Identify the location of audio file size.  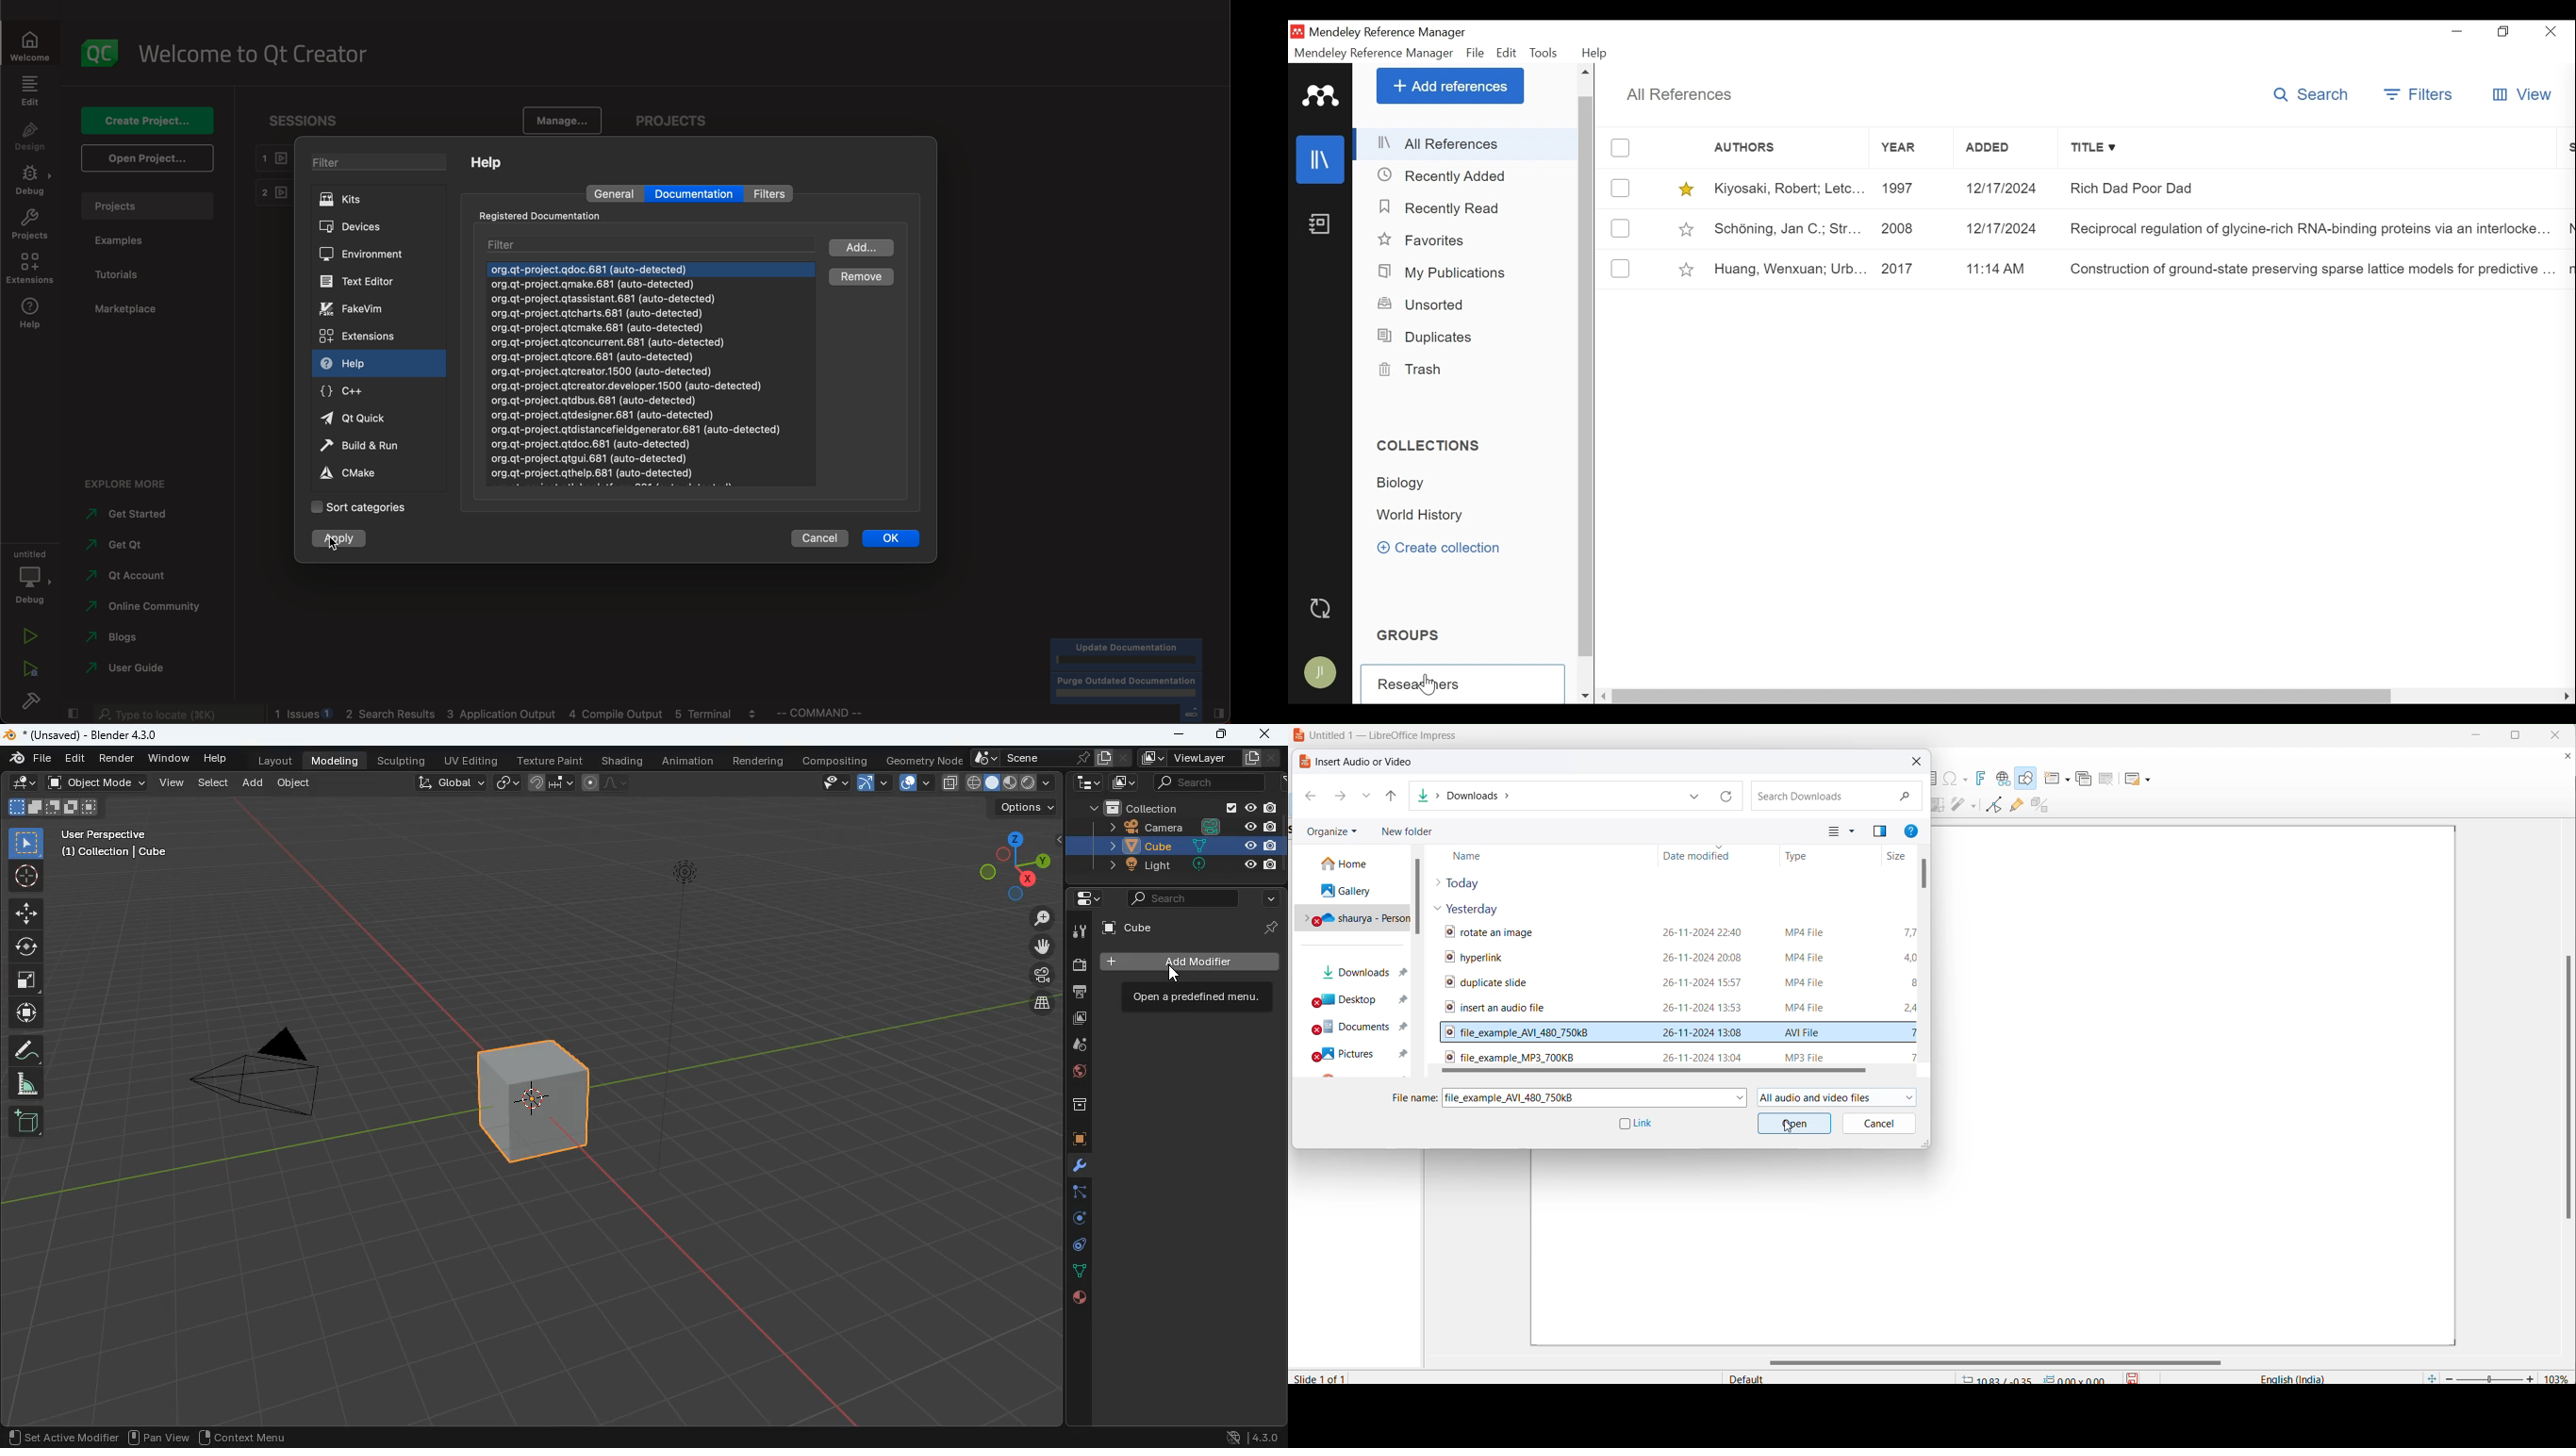
(1905, 1053).